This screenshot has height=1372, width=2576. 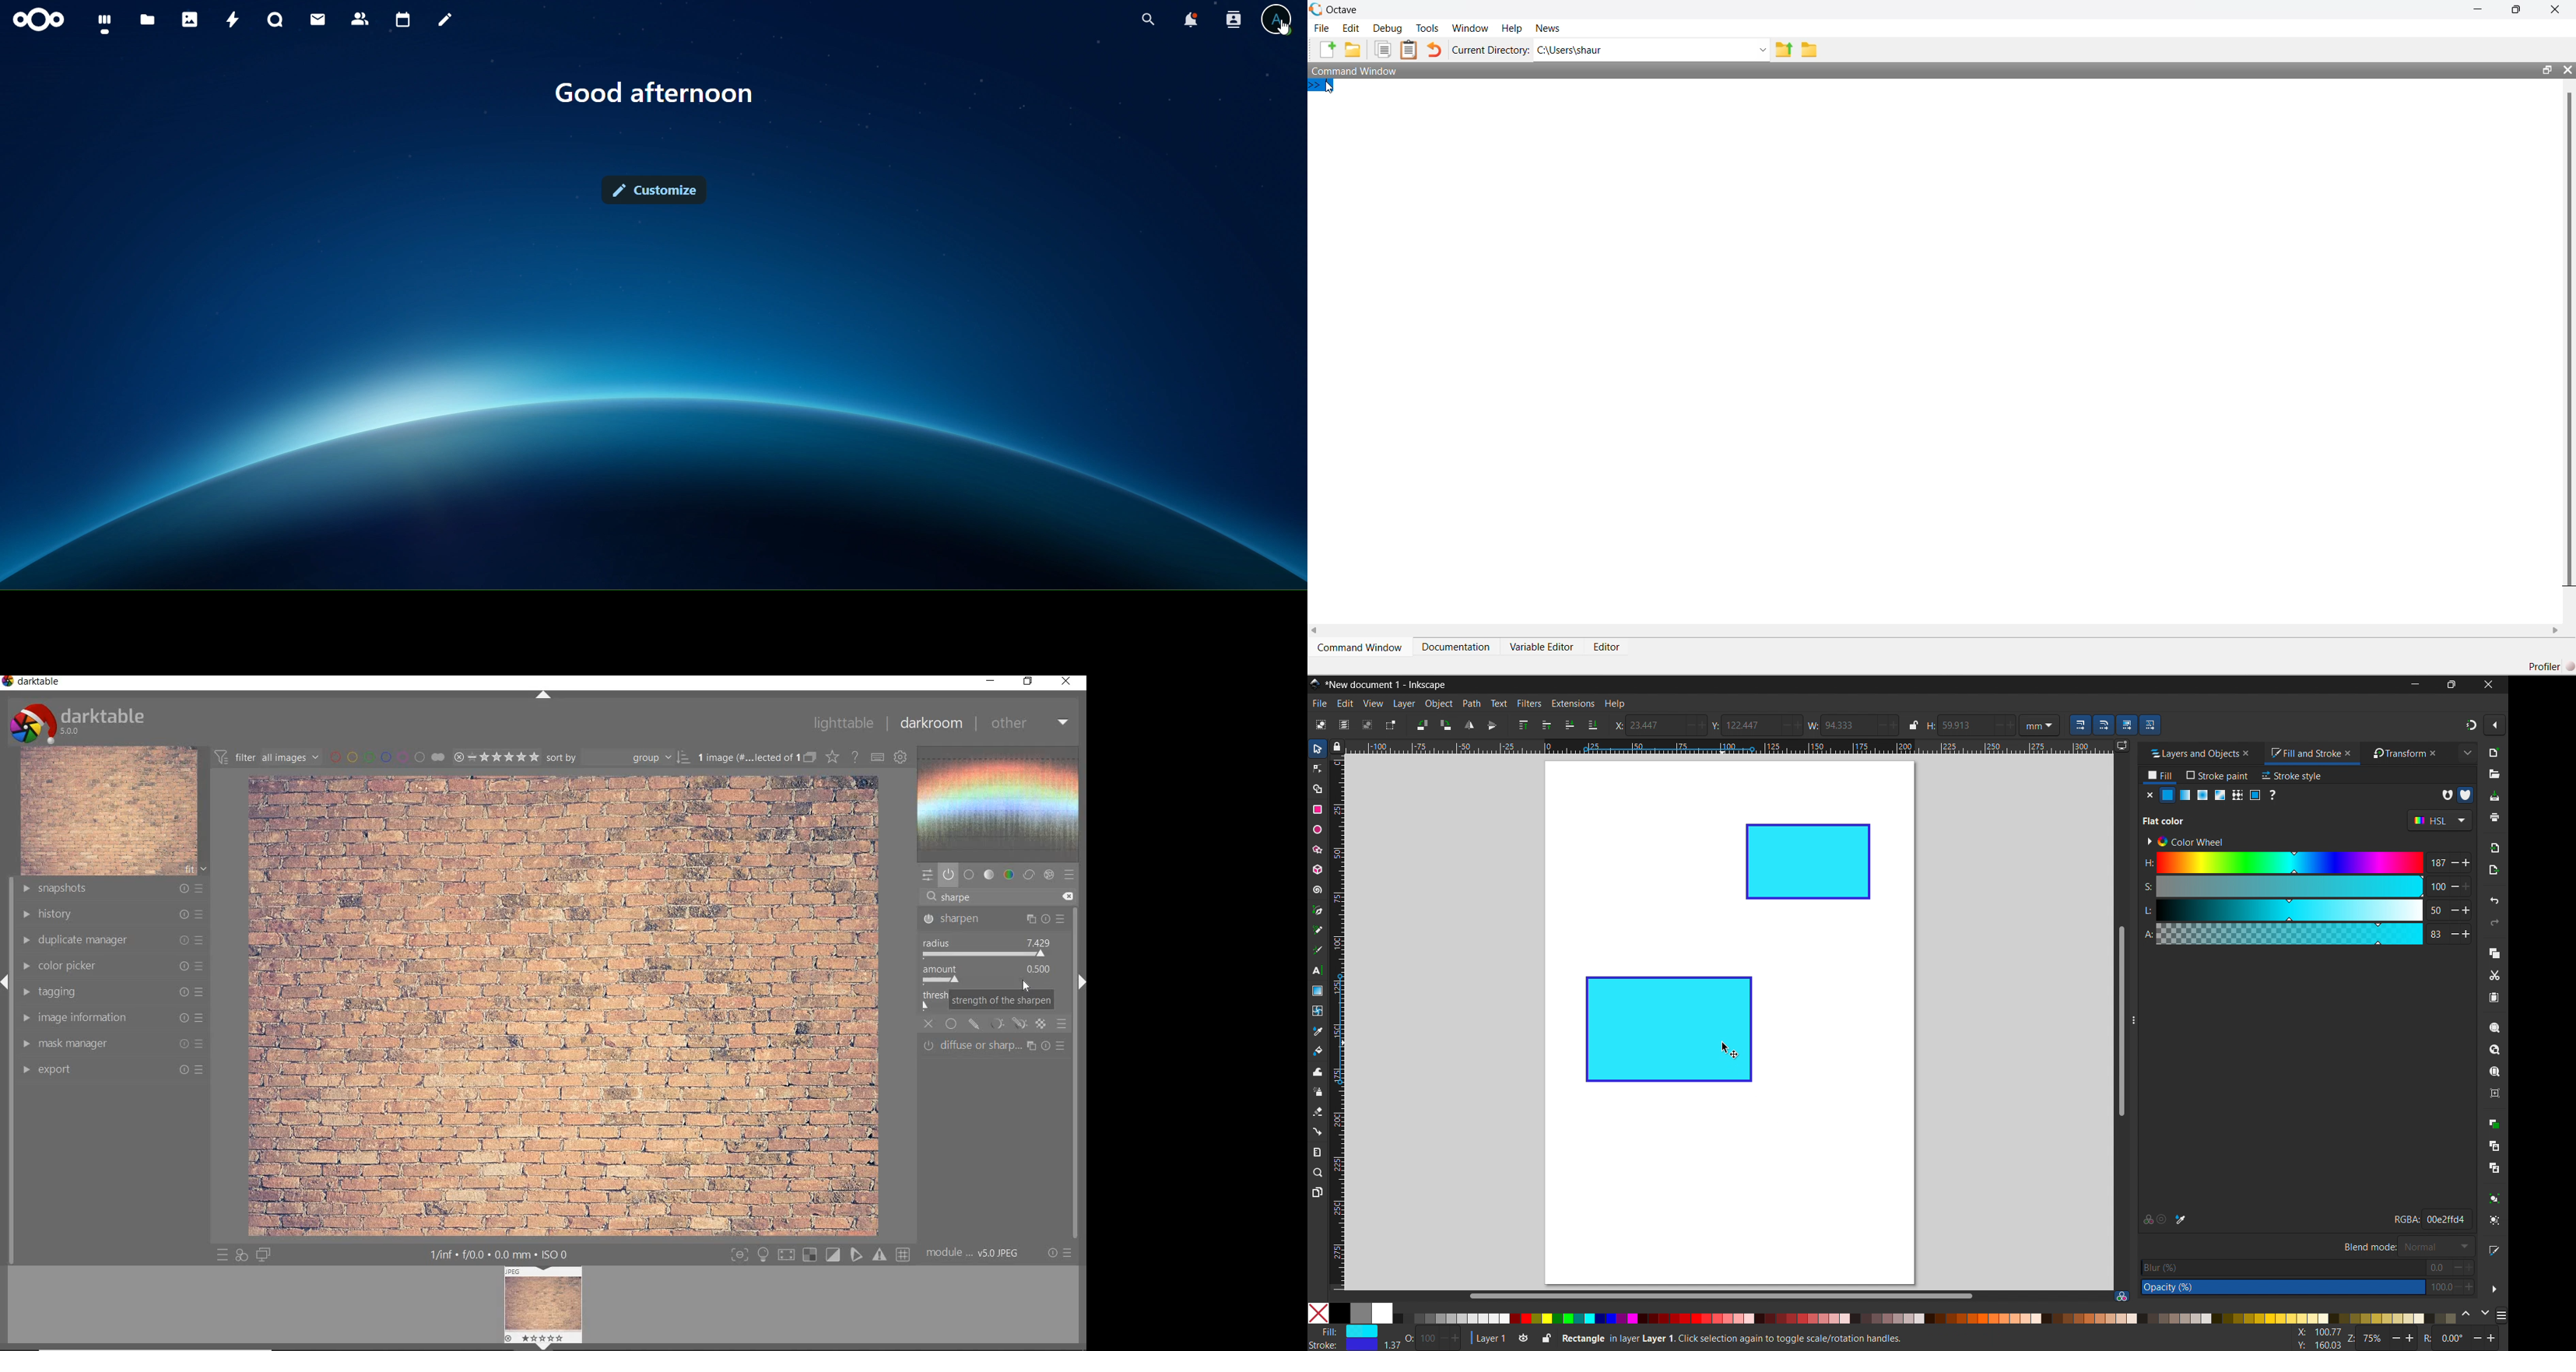 What do you see at coordinates (108, 24) in the screenshot?
I see `dashboard` at bounding box center [108, 24].